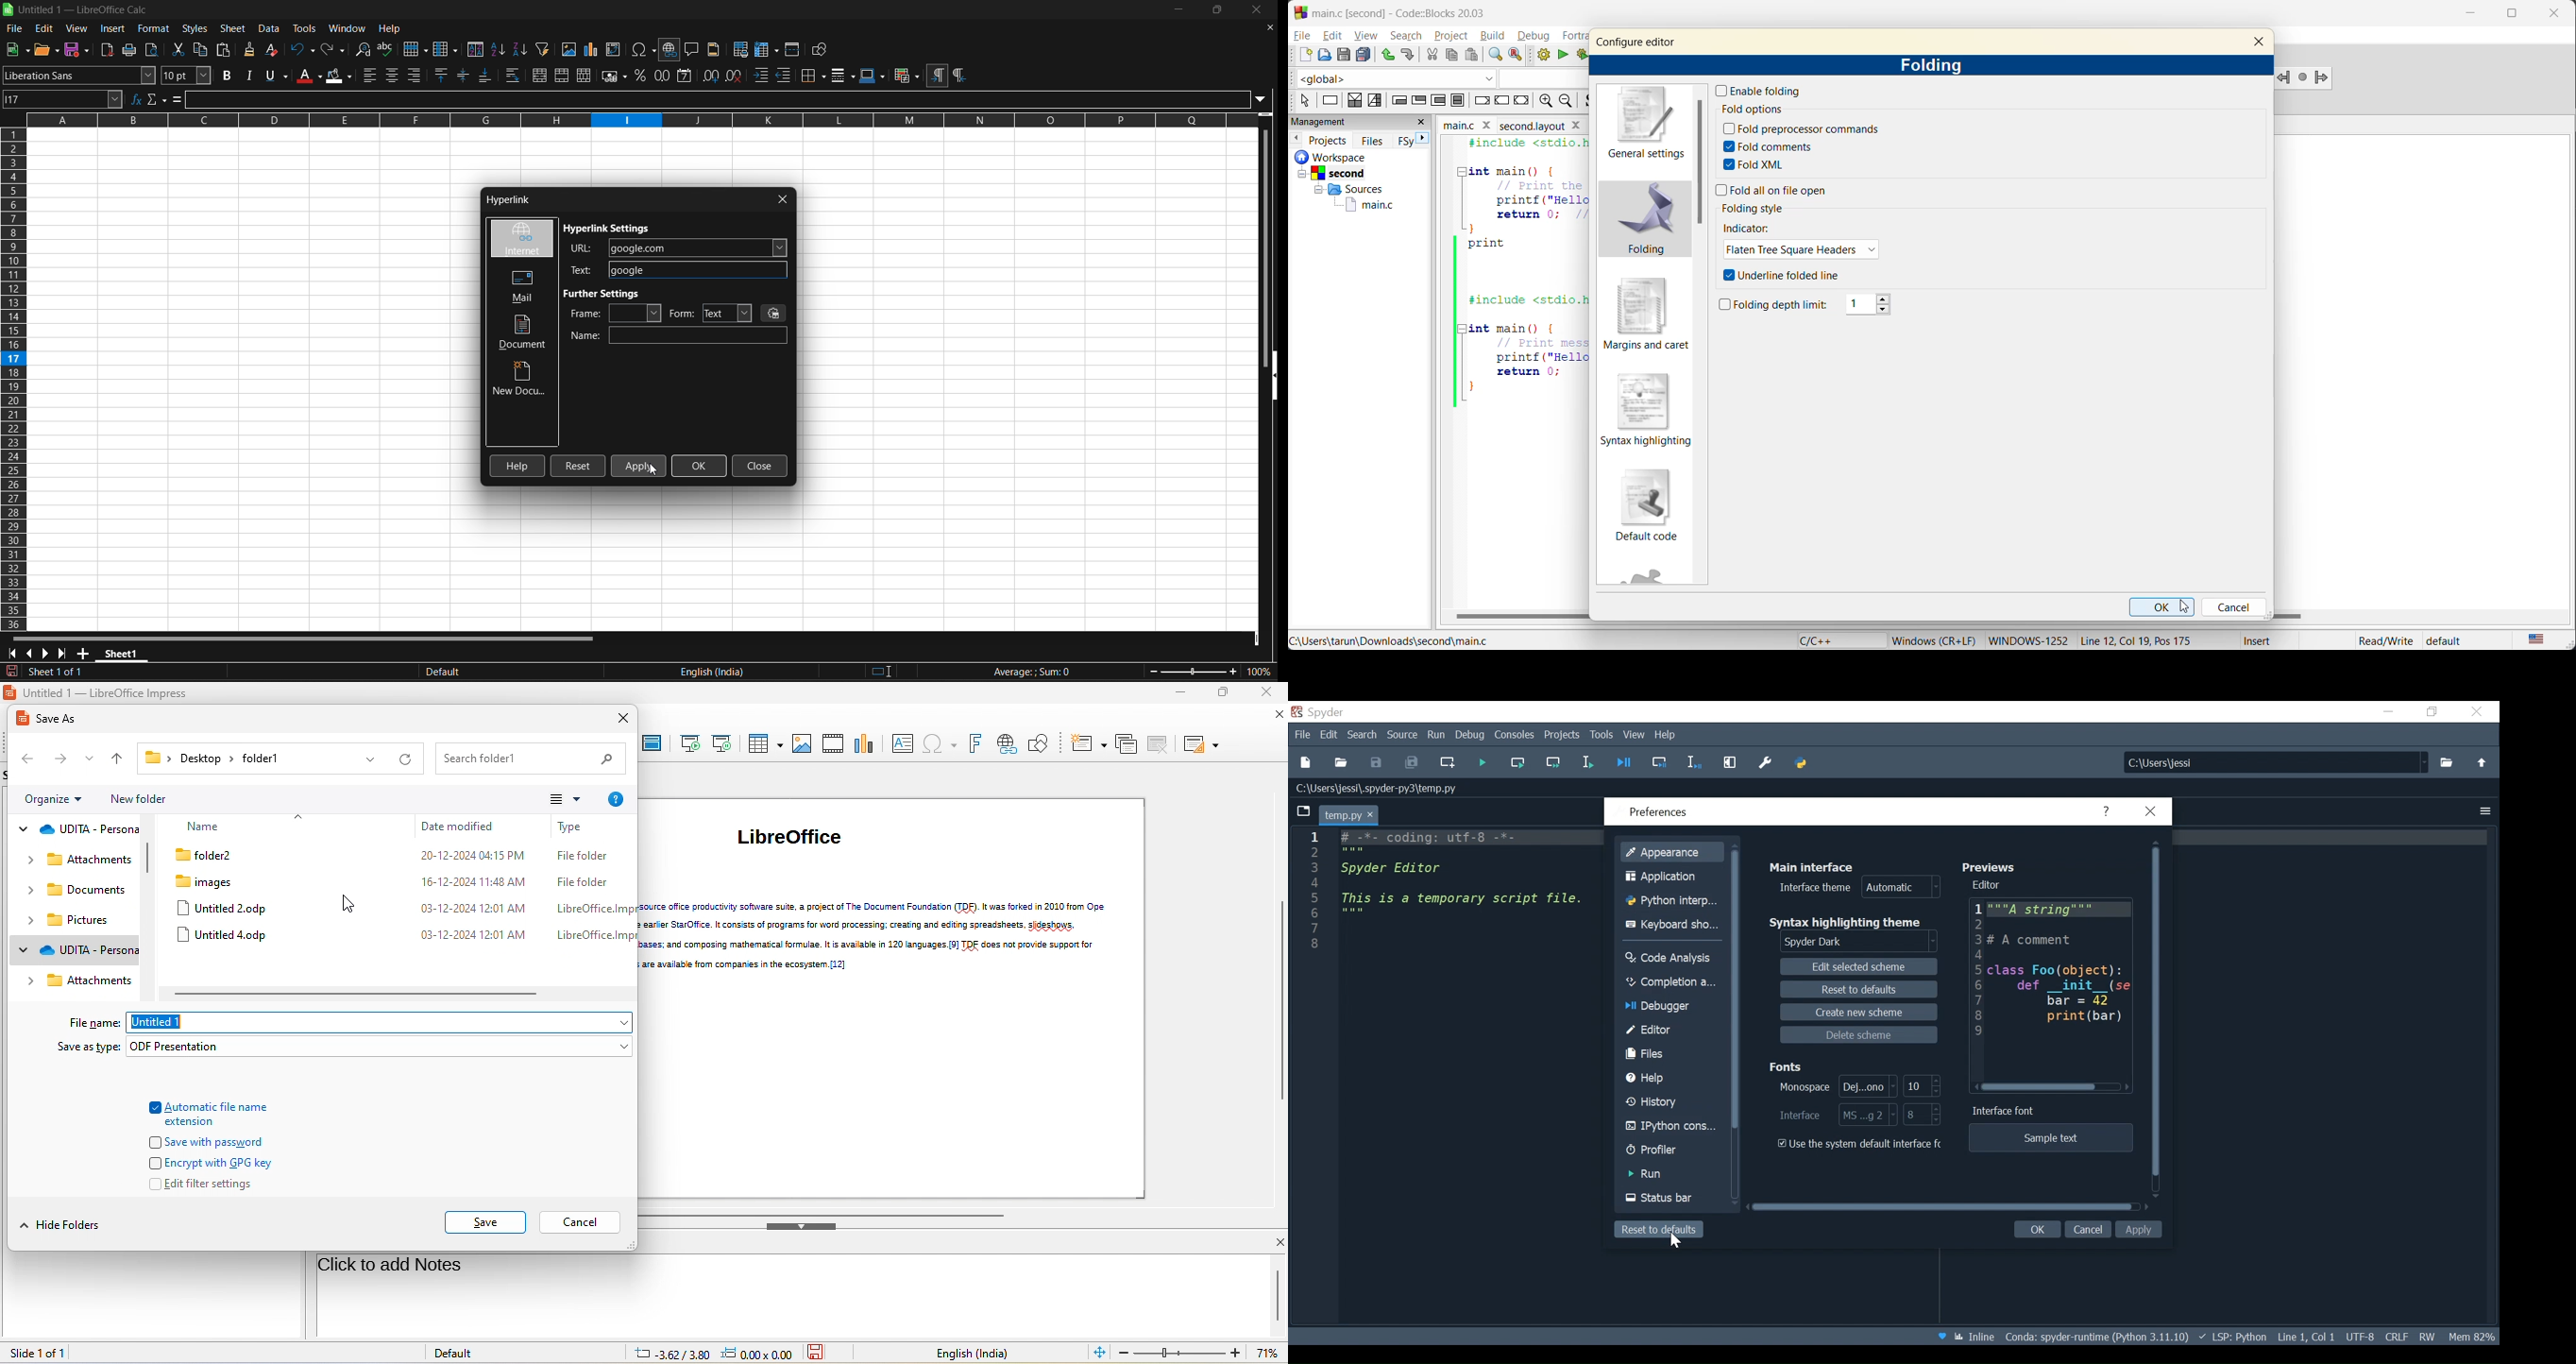 This screenshot has height=1372, width=2576. I want to click on Read/Write, so click(2385, 640).